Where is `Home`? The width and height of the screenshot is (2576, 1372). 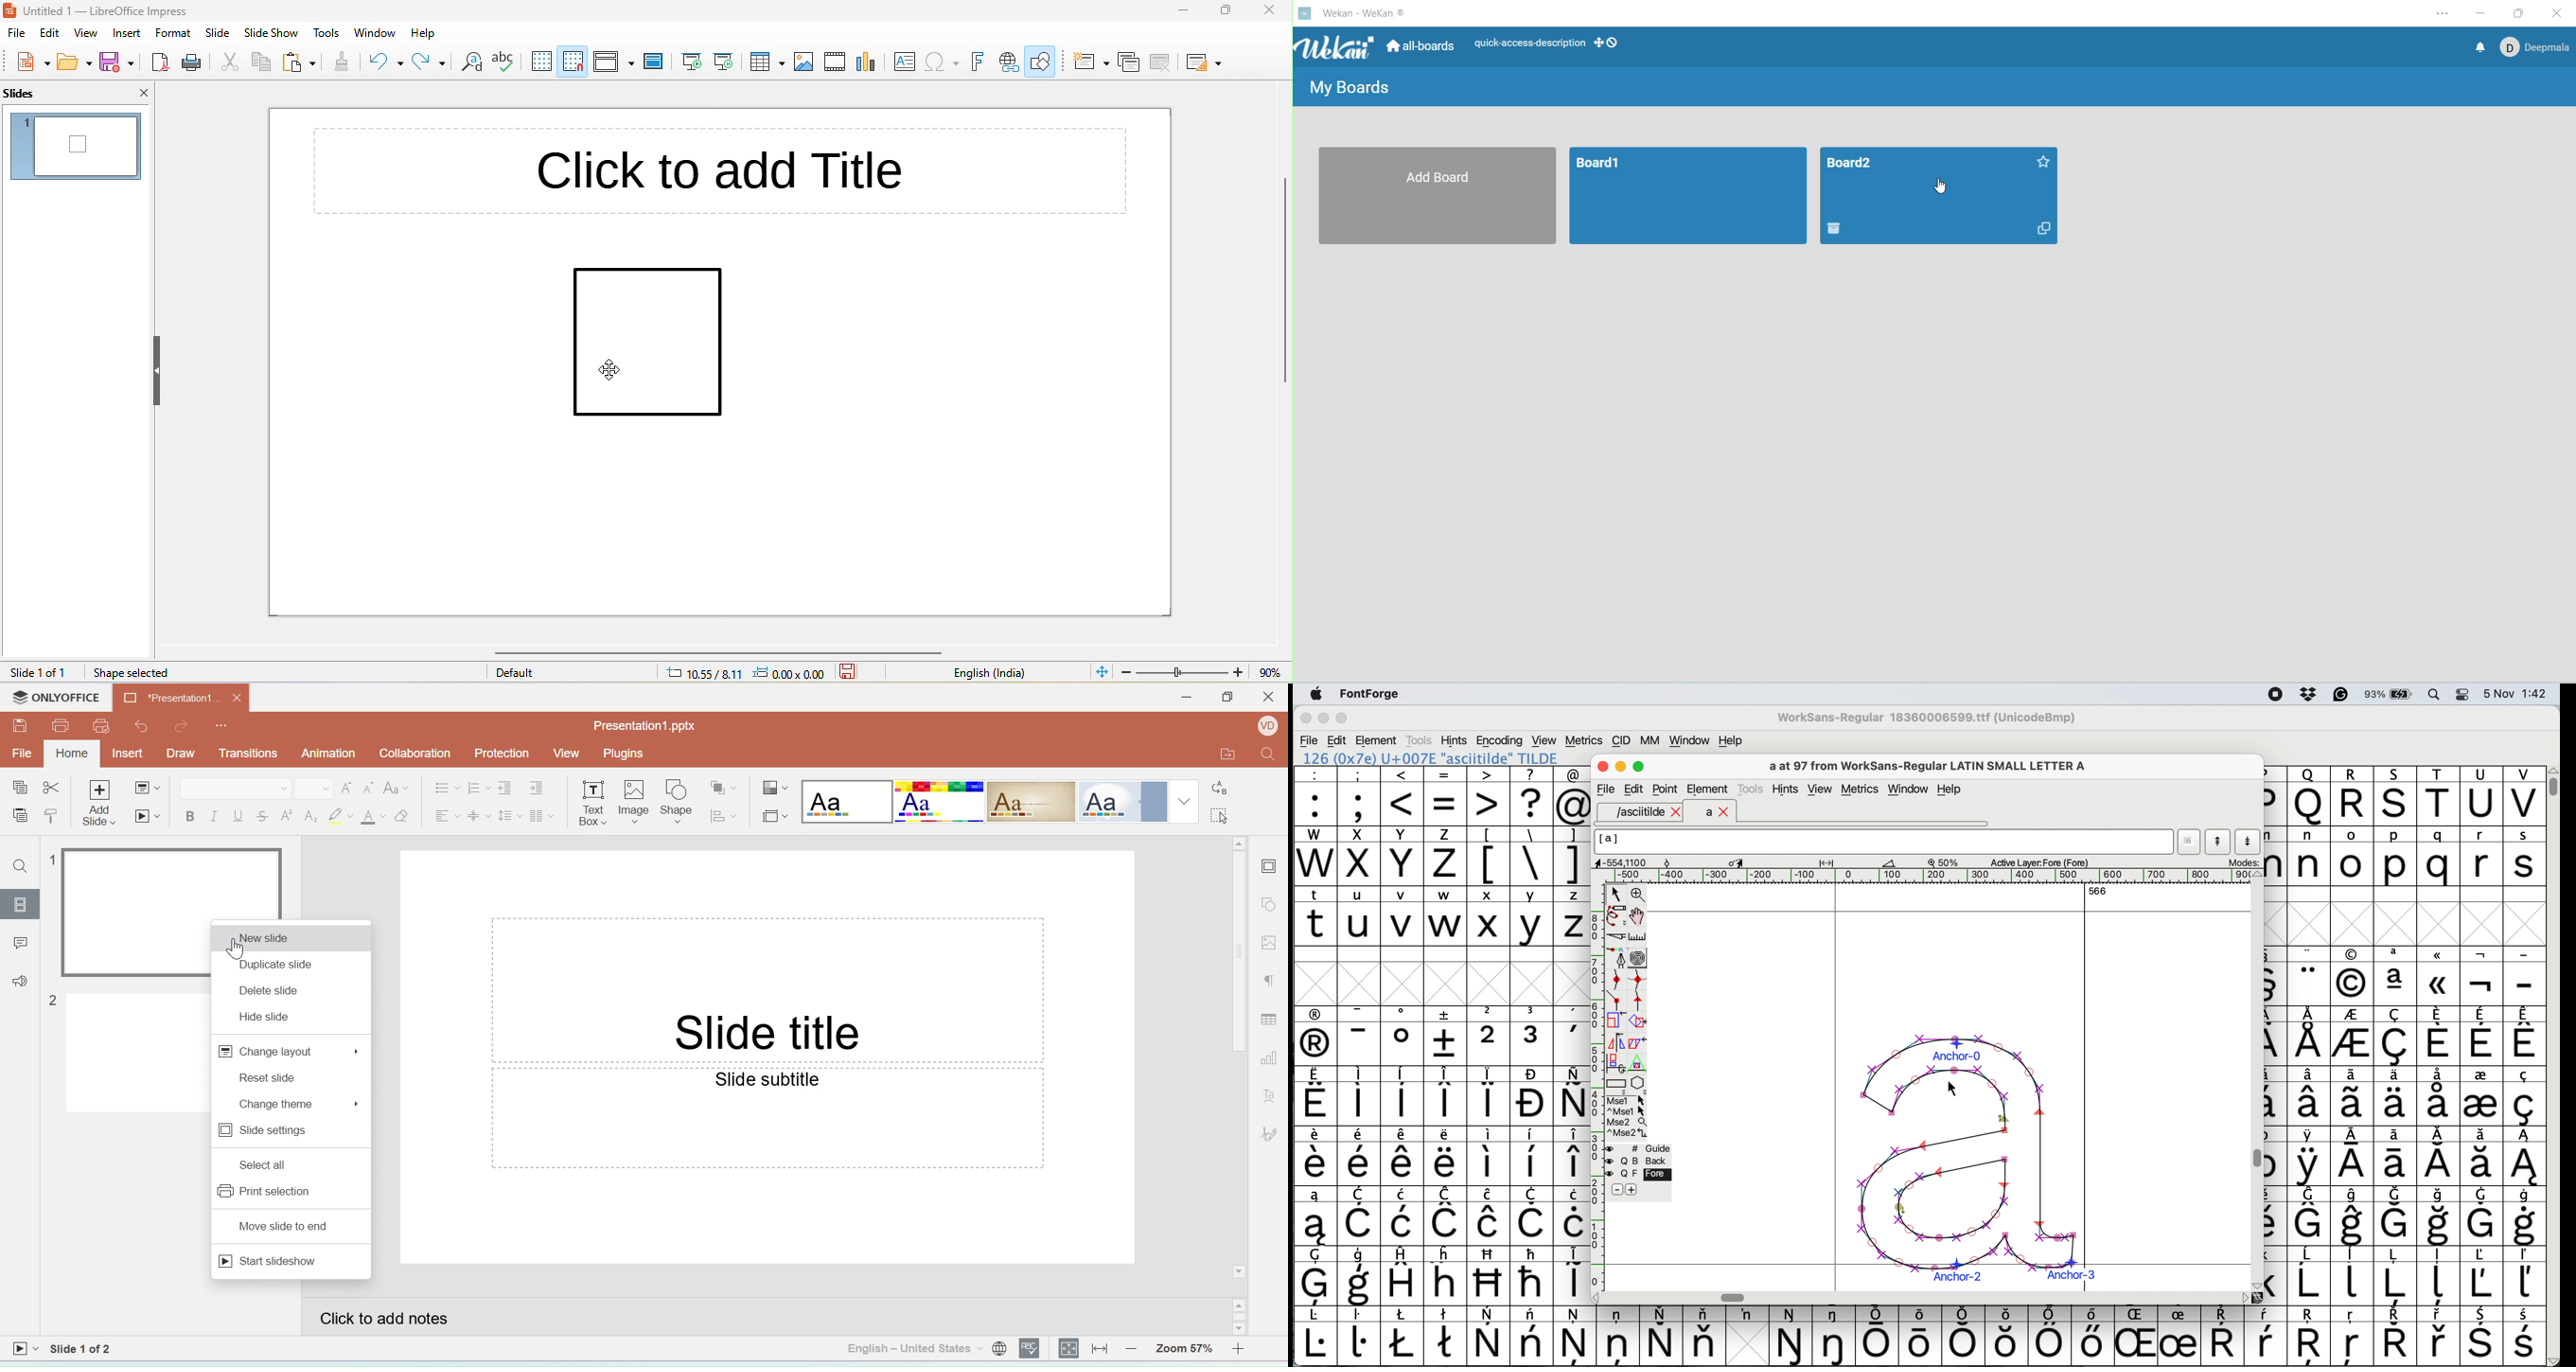
Home is located at coordinates (73, 753).